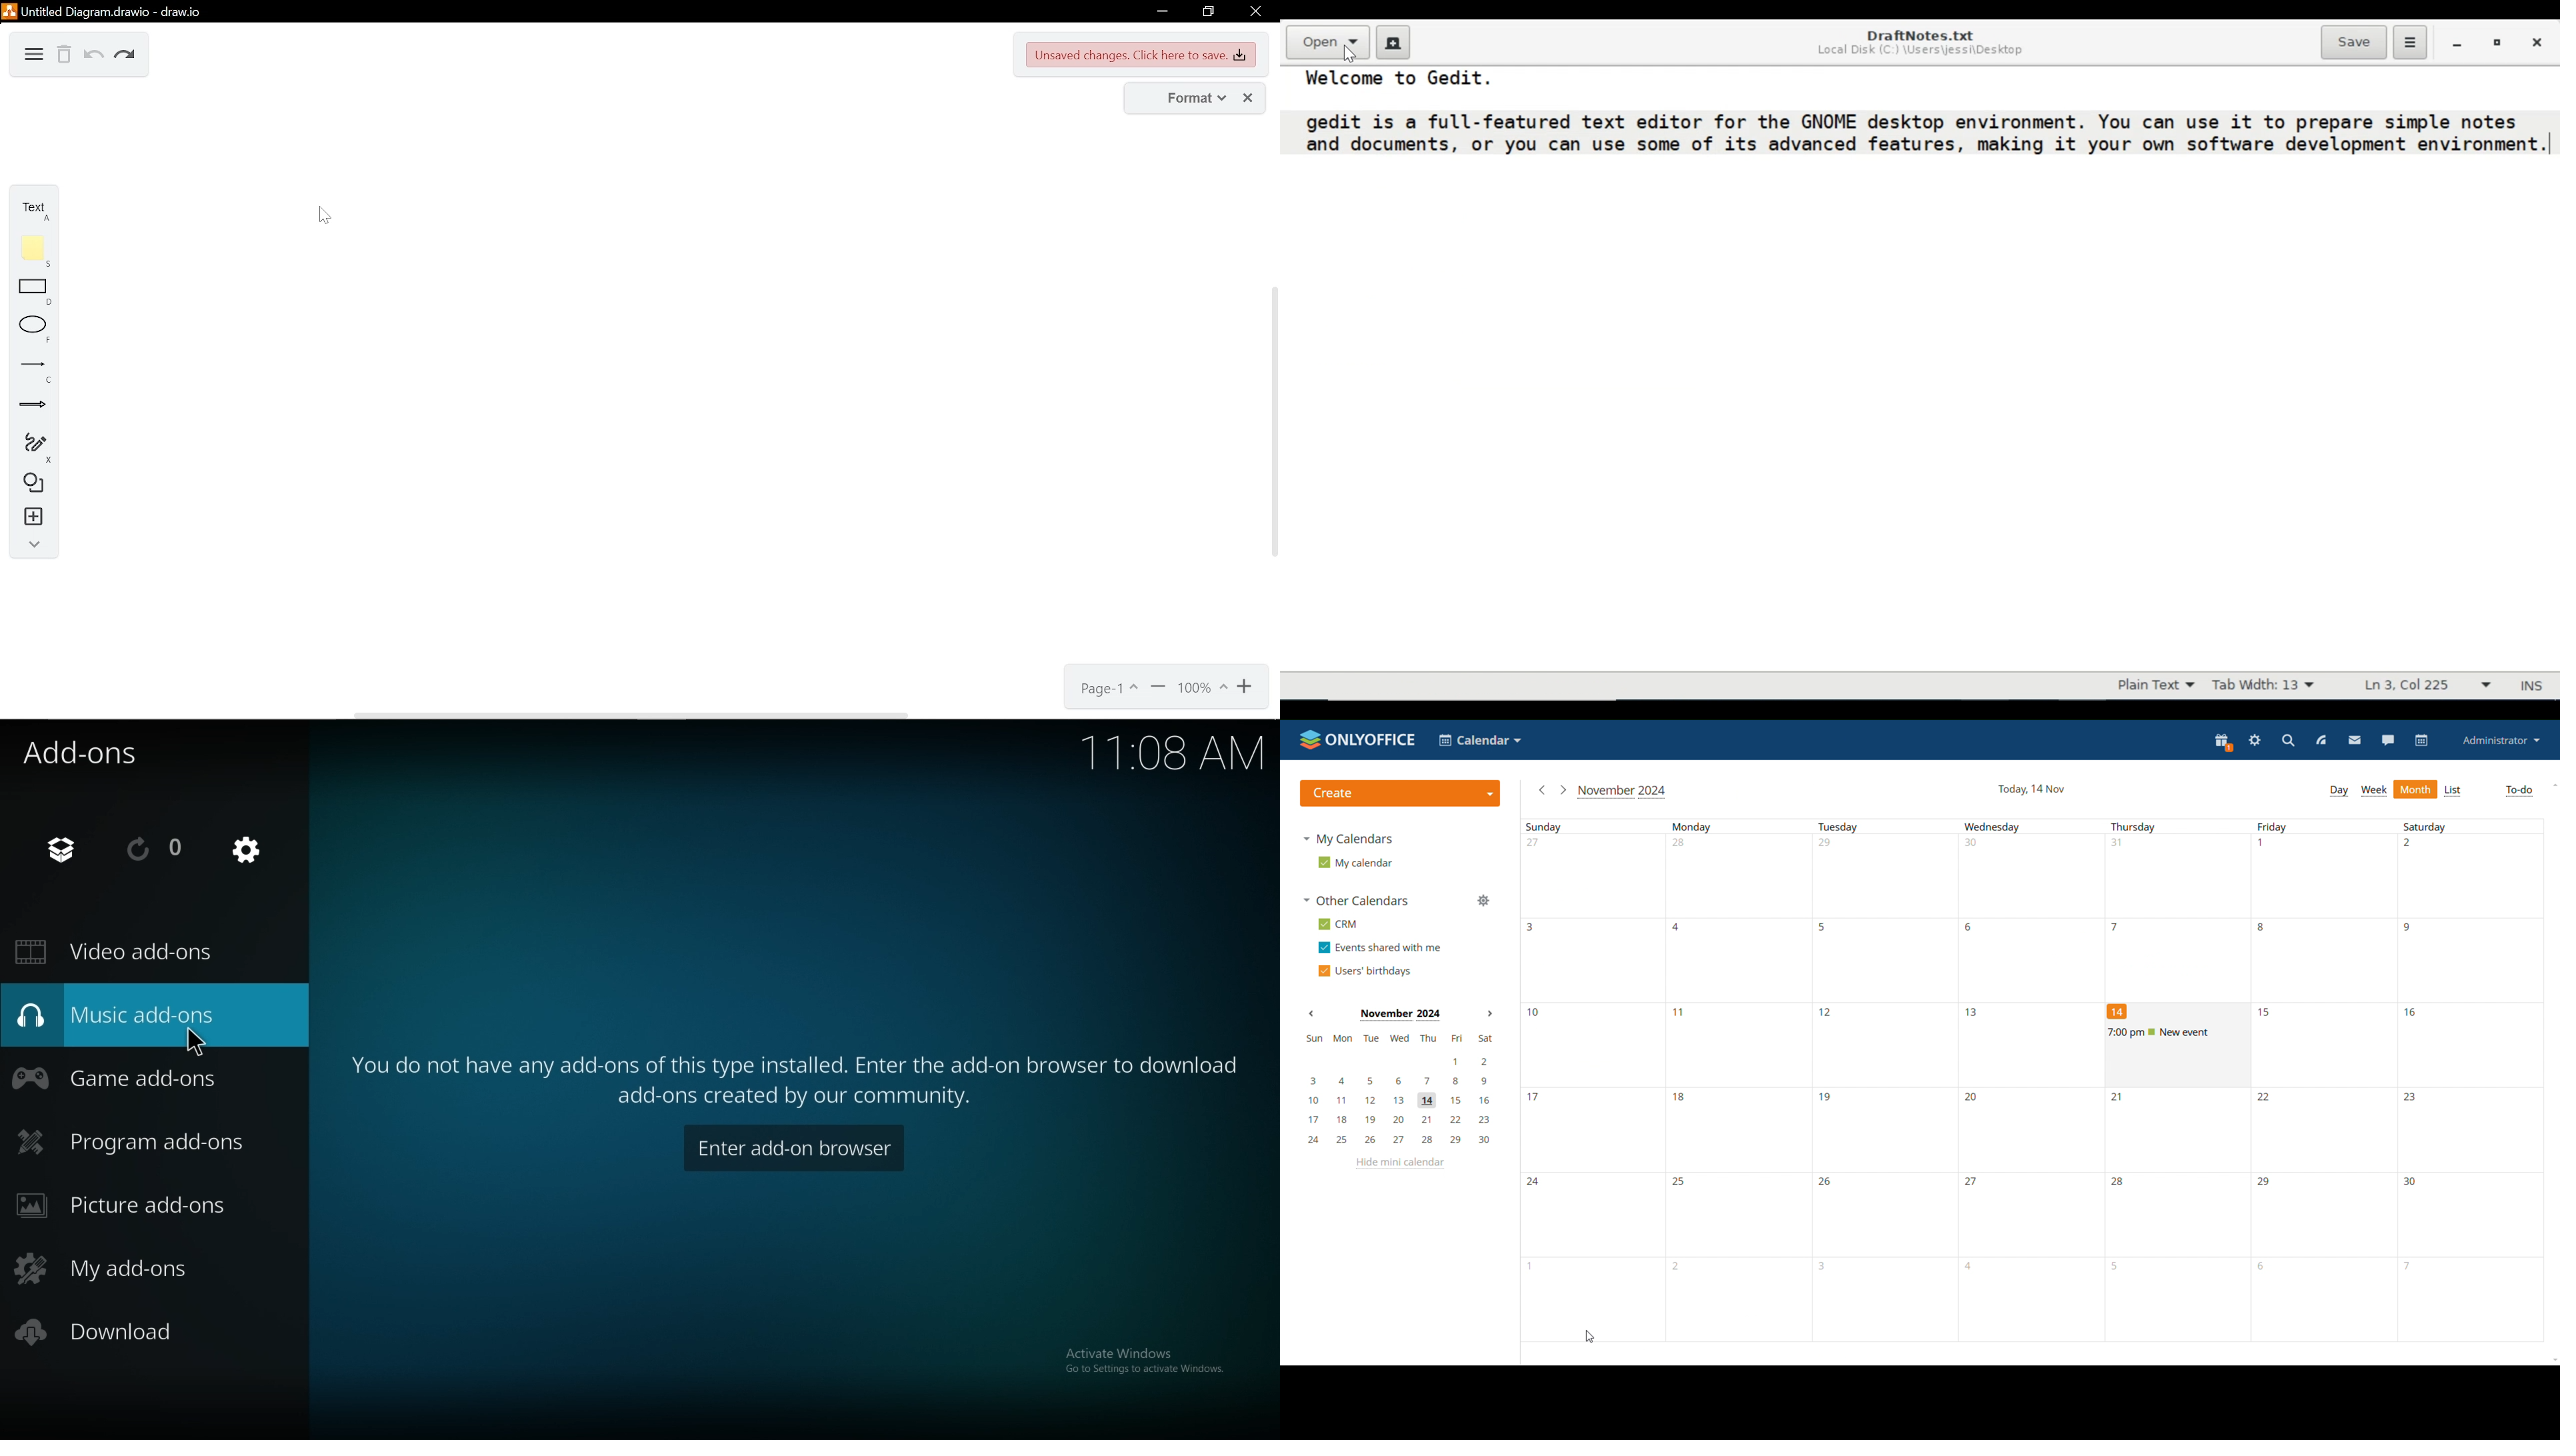 Image resolution: width=2576 pixels, height=1456 pixels. I want to click on my calendars, so click(1348, 839).